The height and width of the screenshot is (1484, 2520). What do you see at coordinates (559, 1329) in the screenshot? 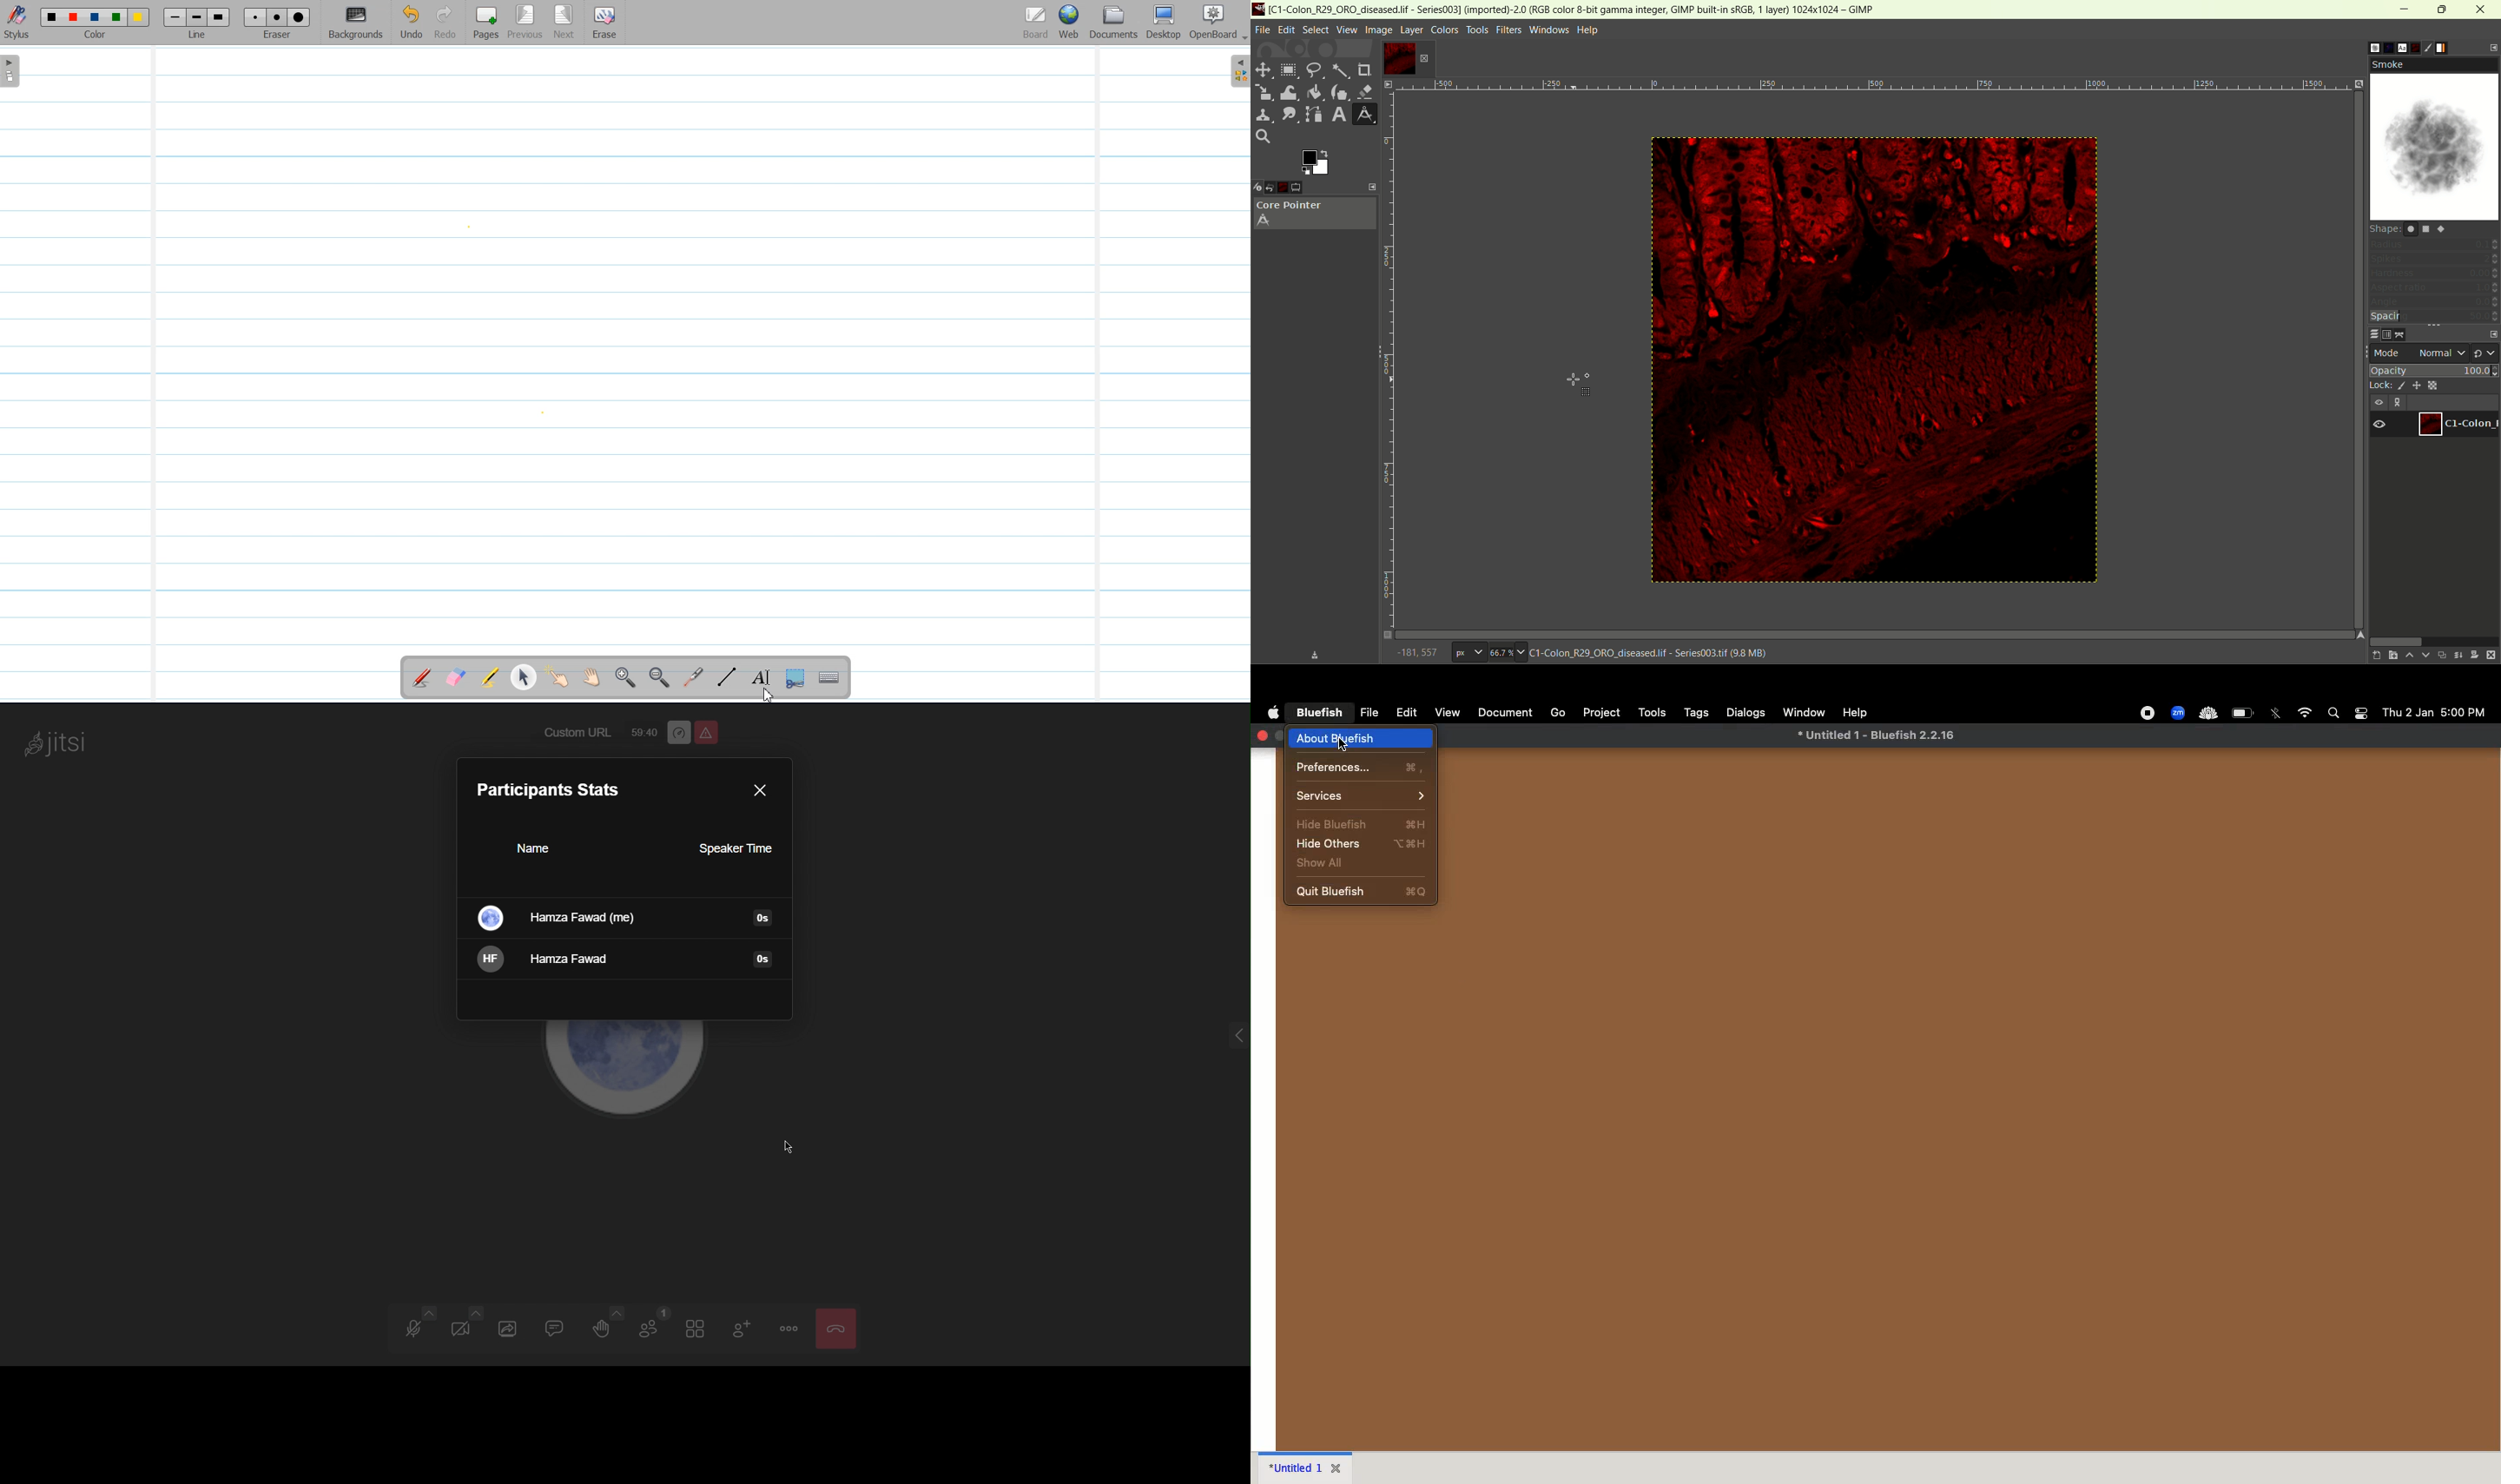
I see `Chat` at bounding box center [559, 1329].